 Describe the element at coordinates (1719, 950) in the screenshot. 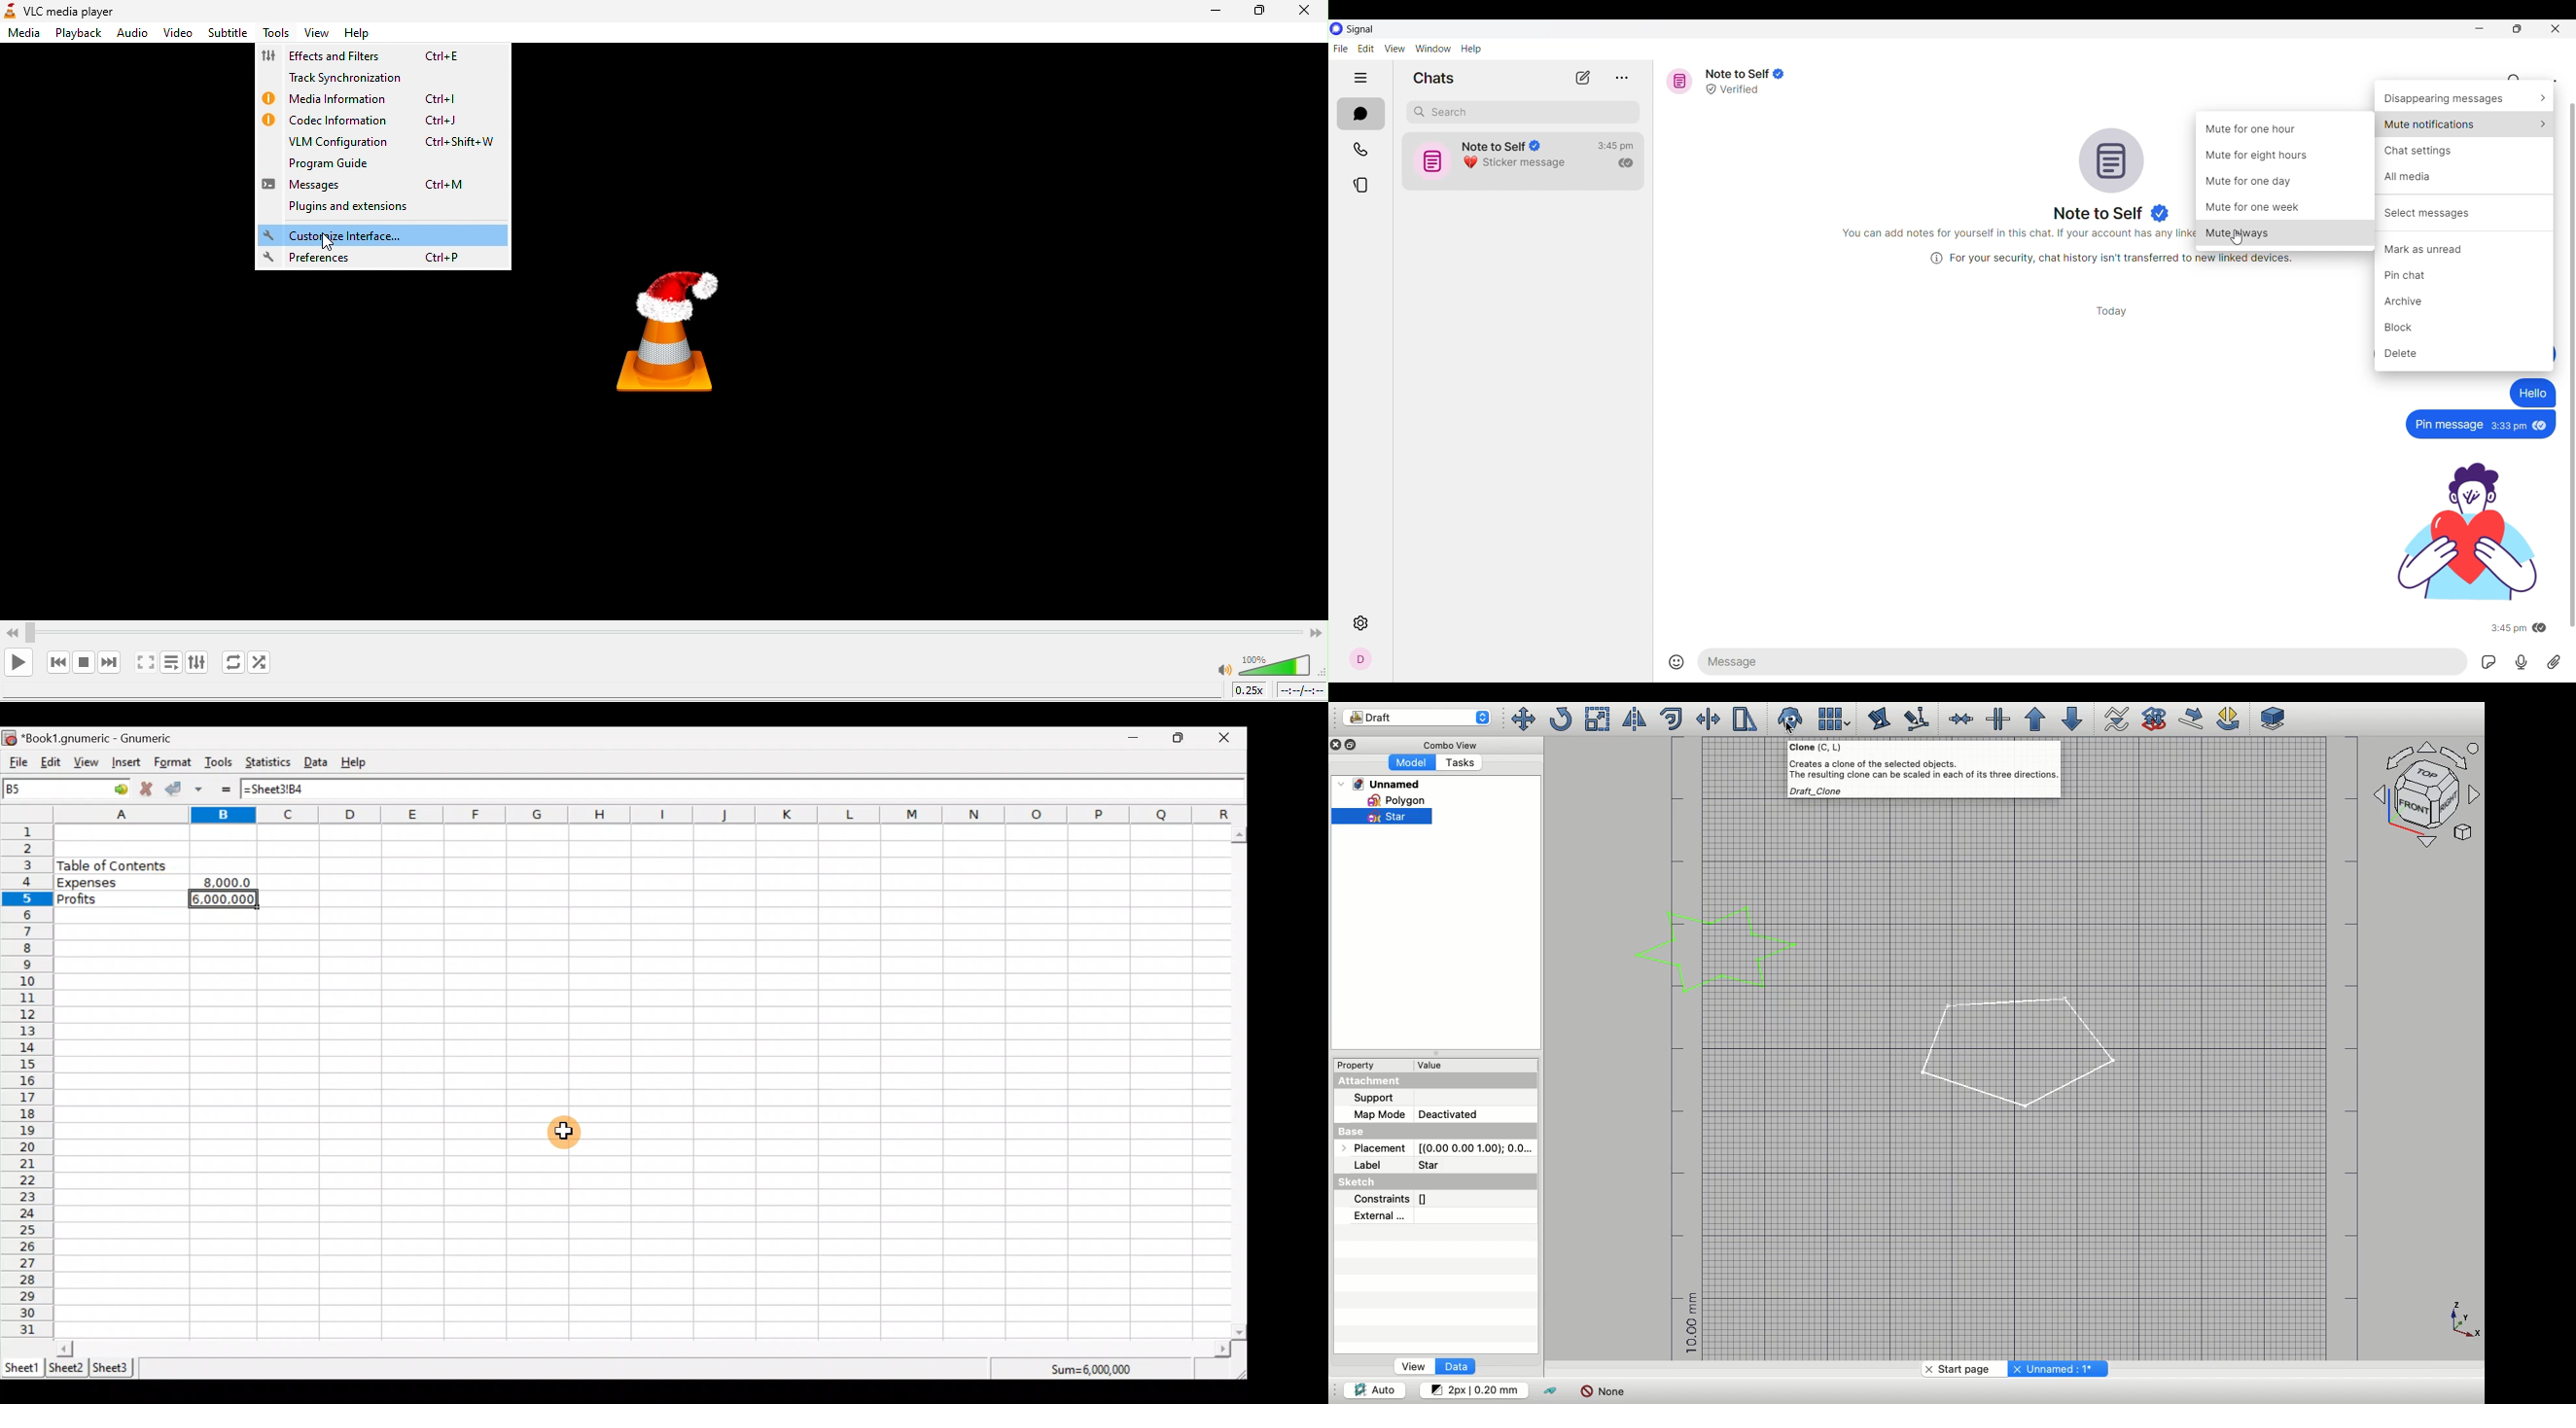

I see `Star selected` at that location.